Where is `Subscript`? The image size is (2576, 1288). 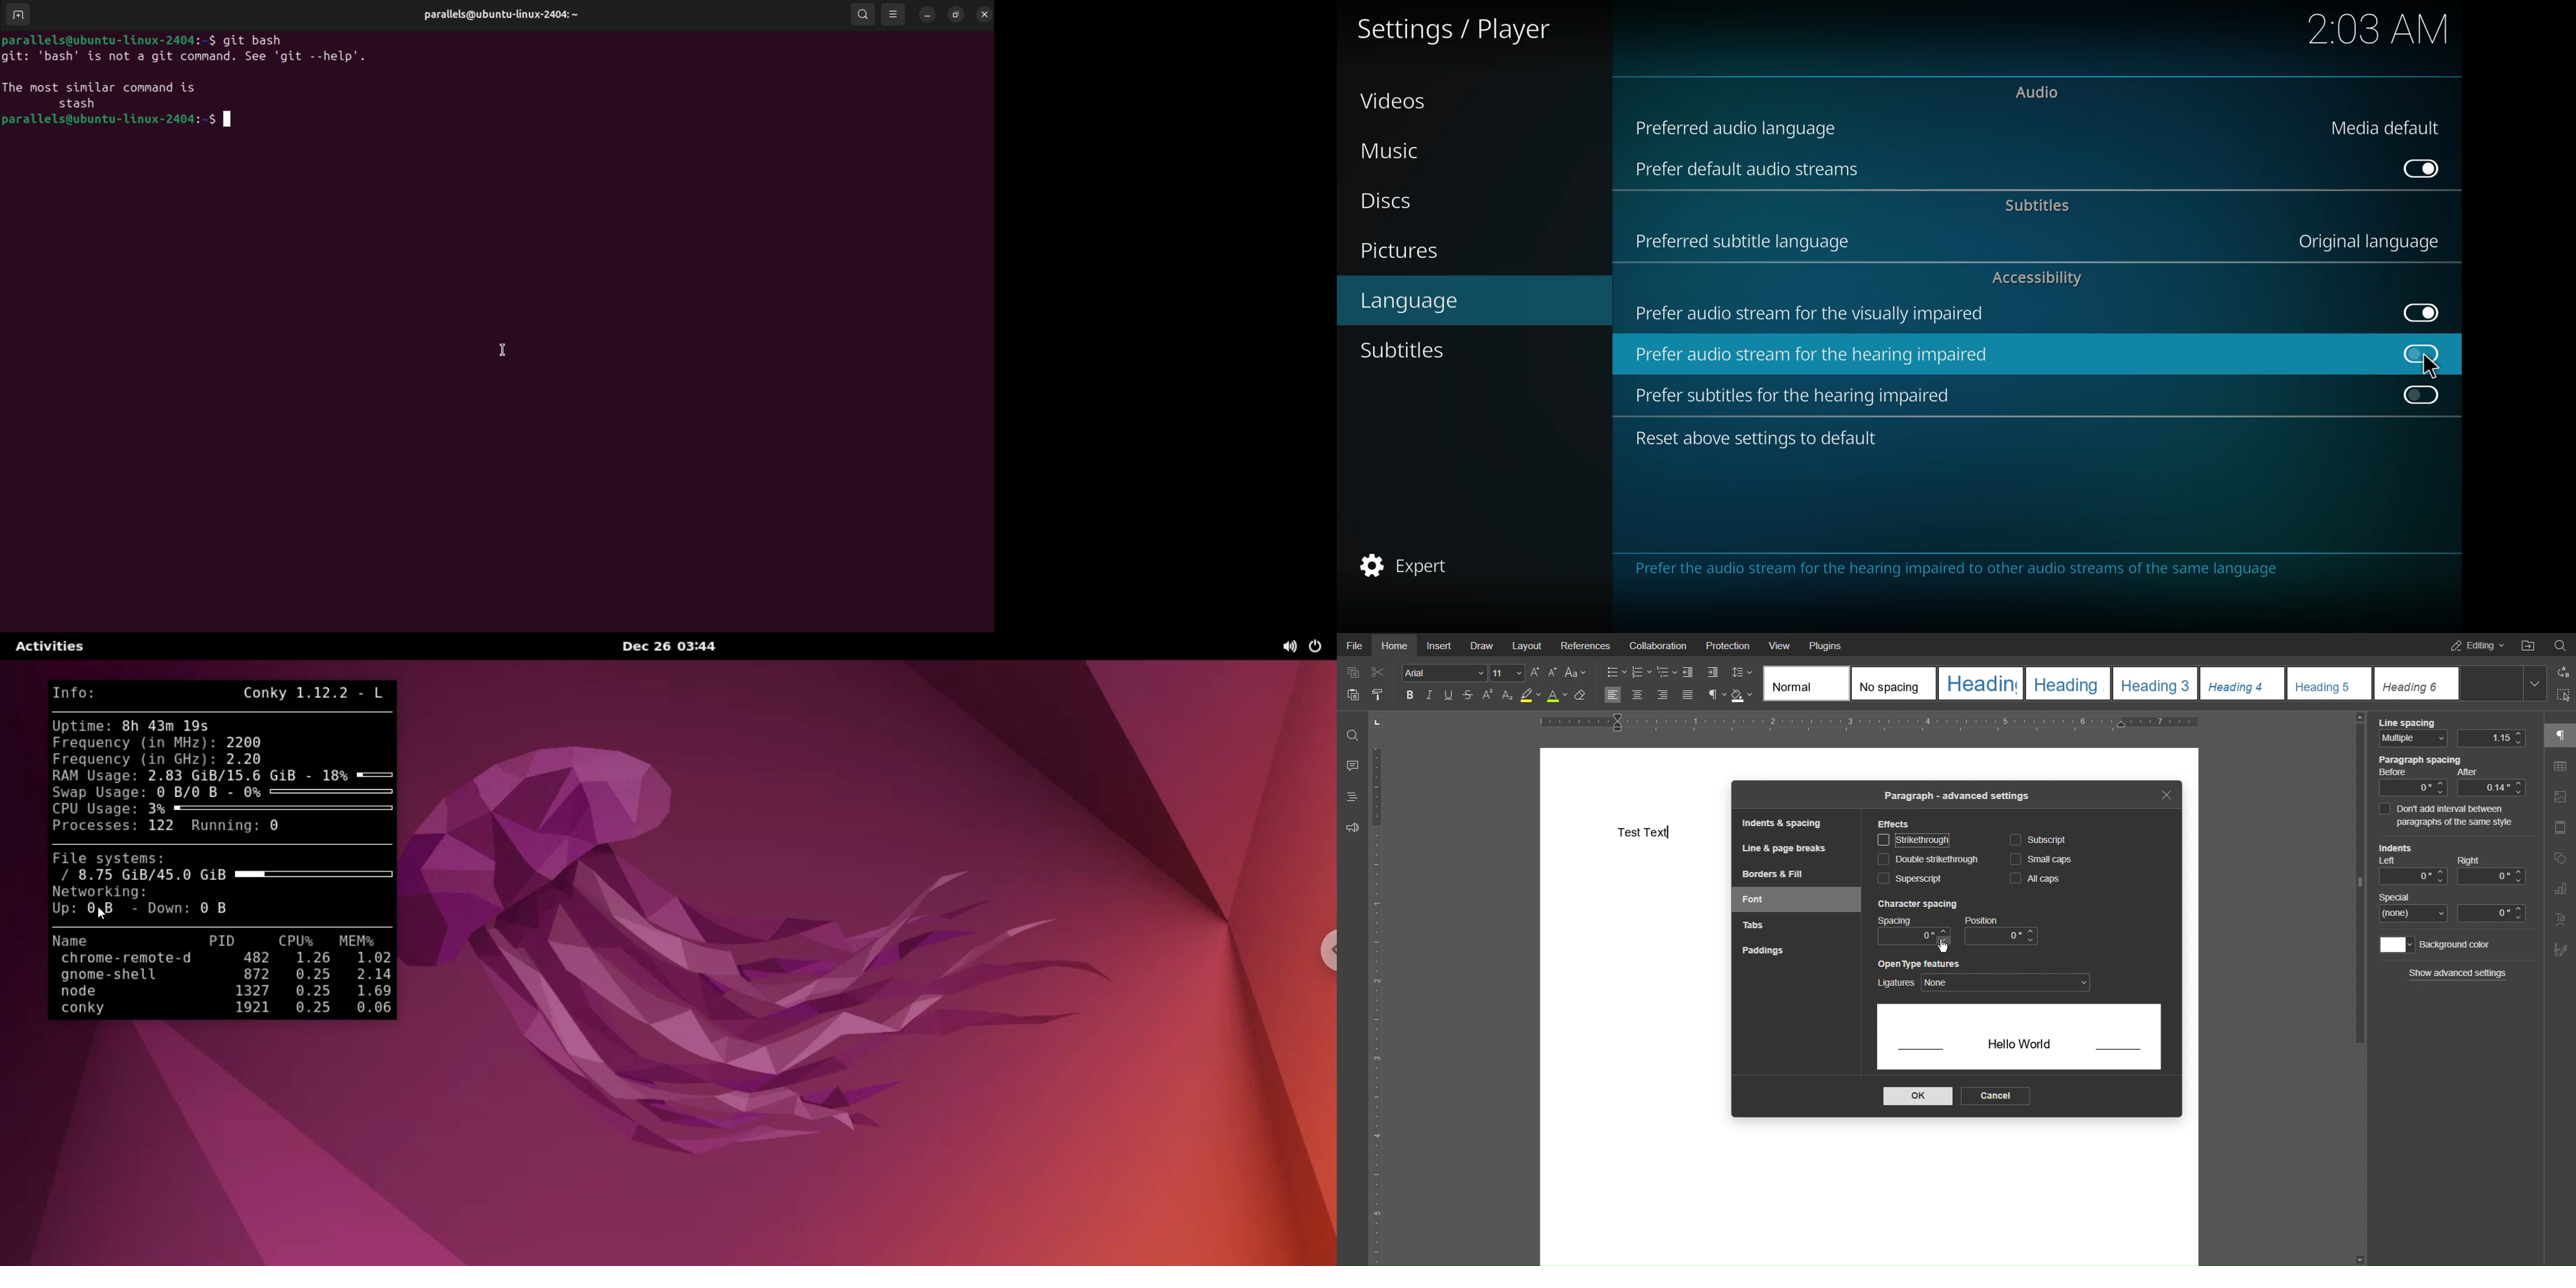 Subscript is located at coordinates (1507, 696).